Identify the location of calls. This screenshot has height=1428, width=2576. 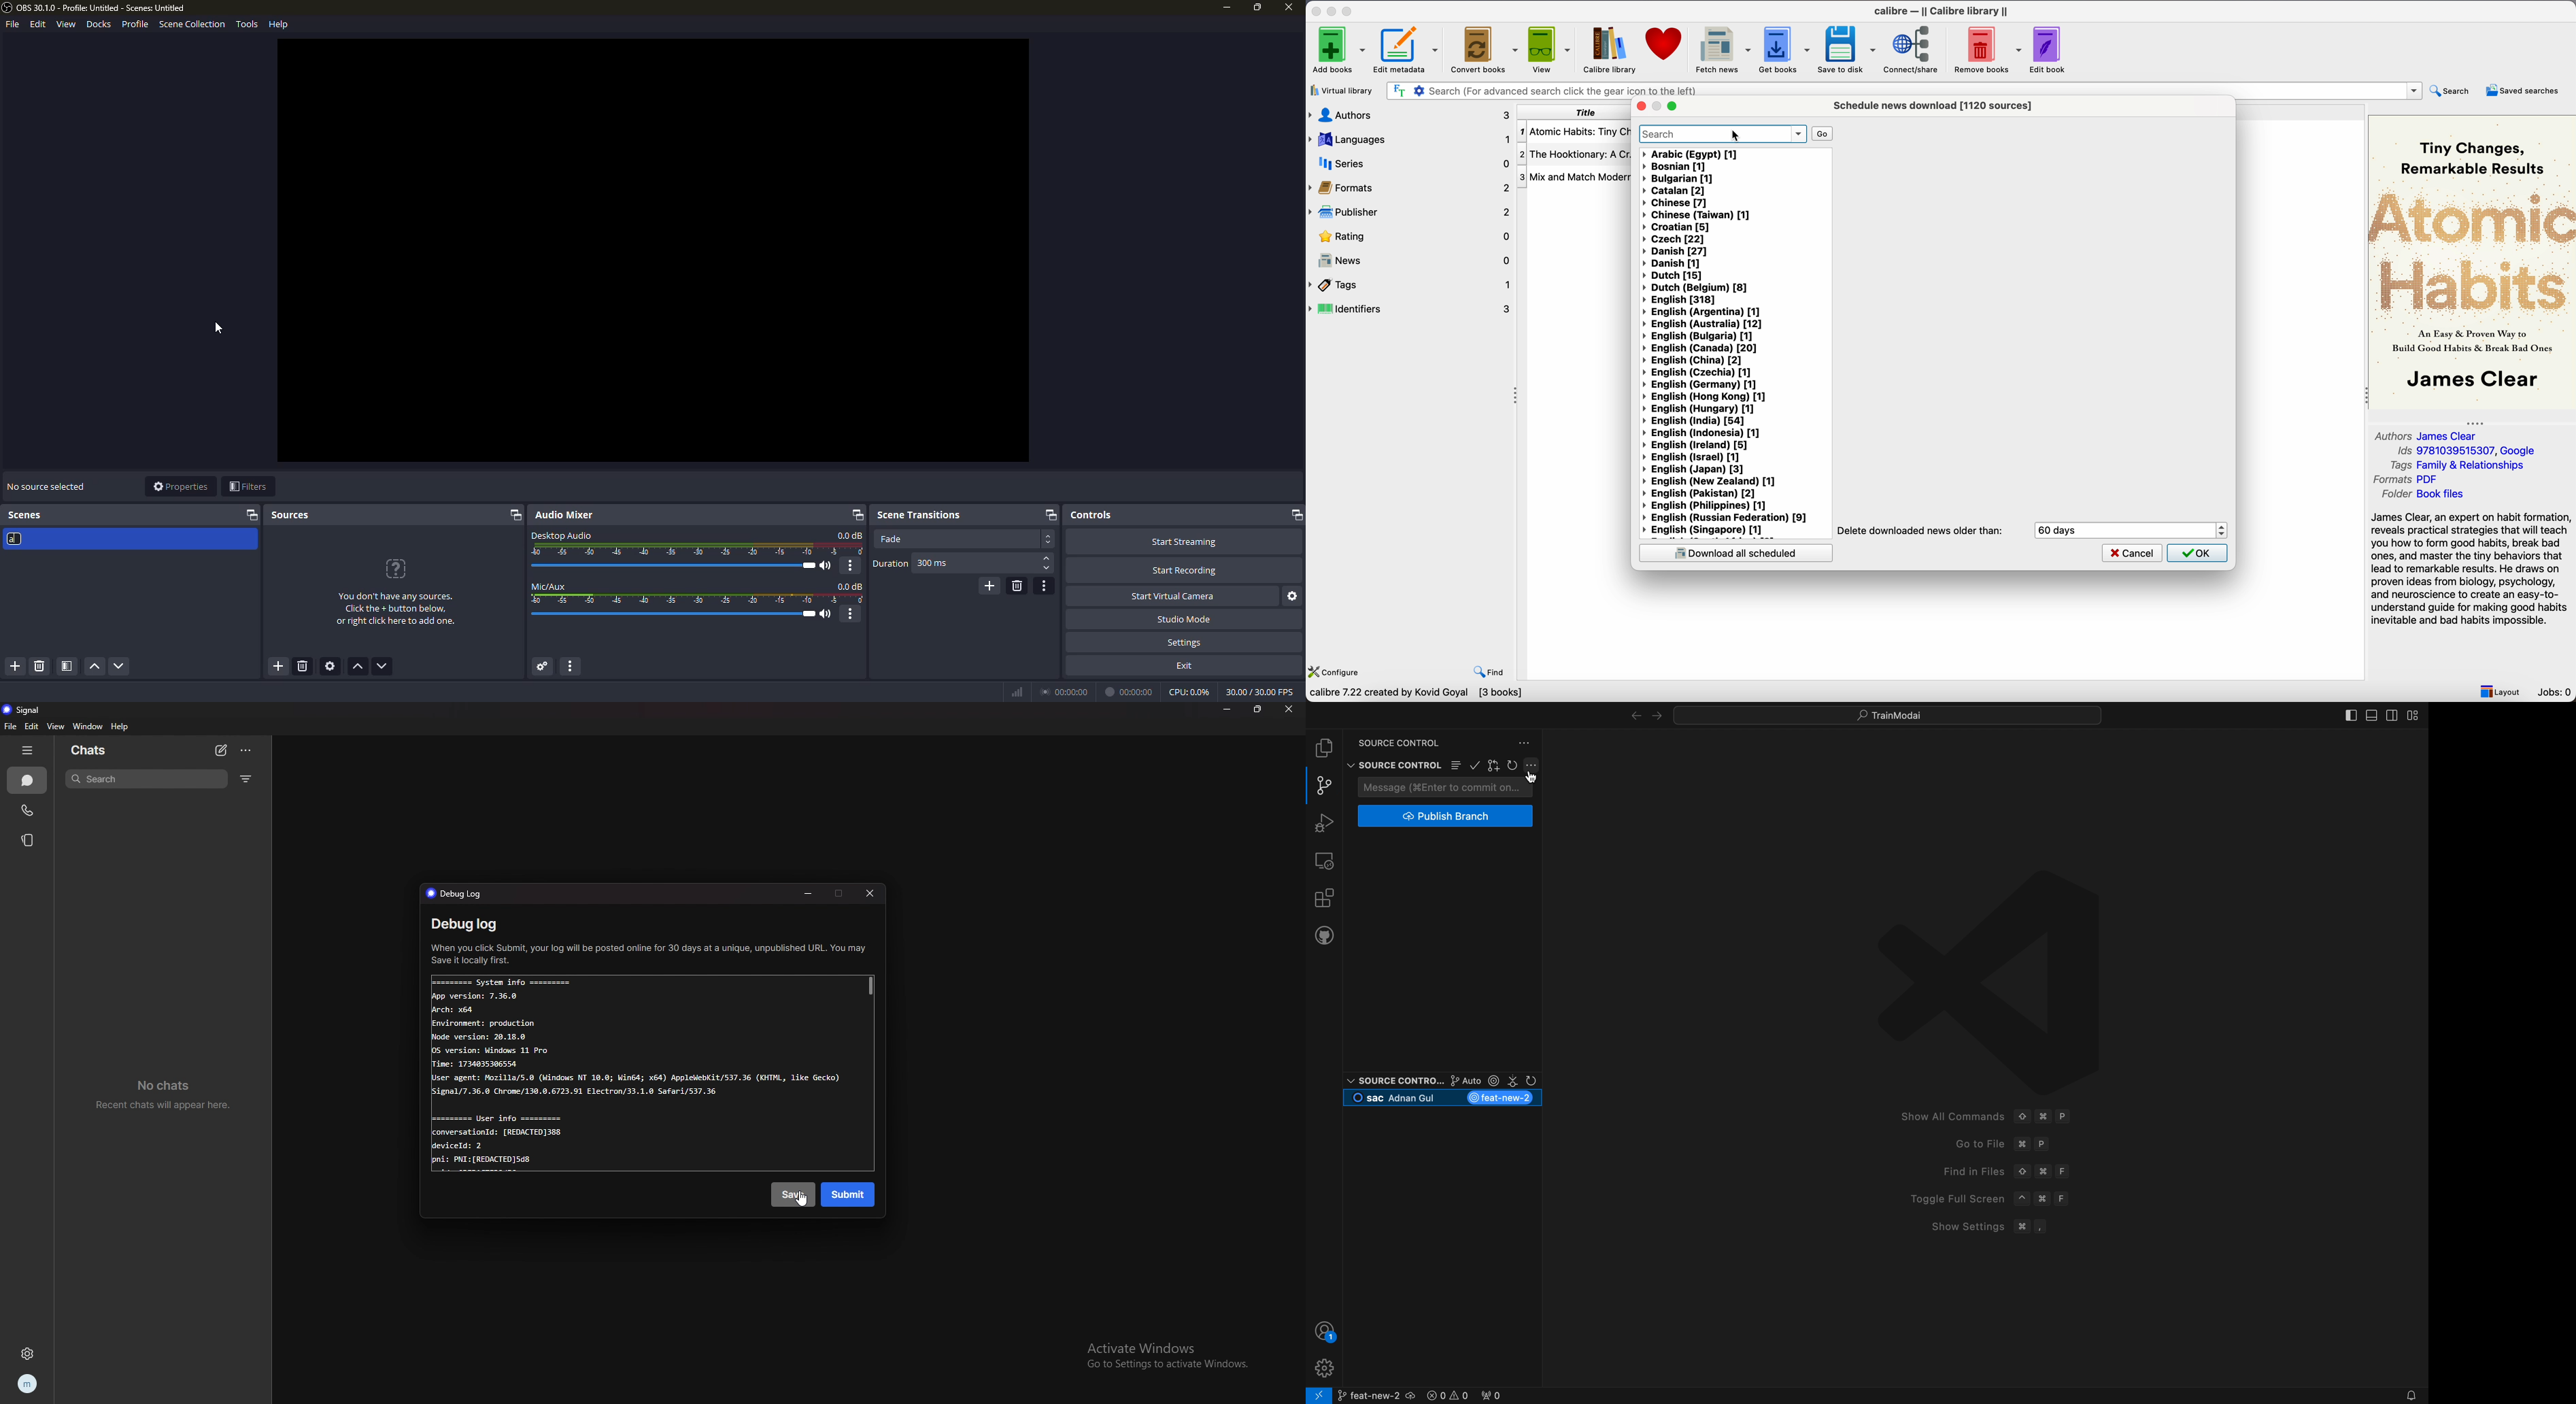
(29, 812).